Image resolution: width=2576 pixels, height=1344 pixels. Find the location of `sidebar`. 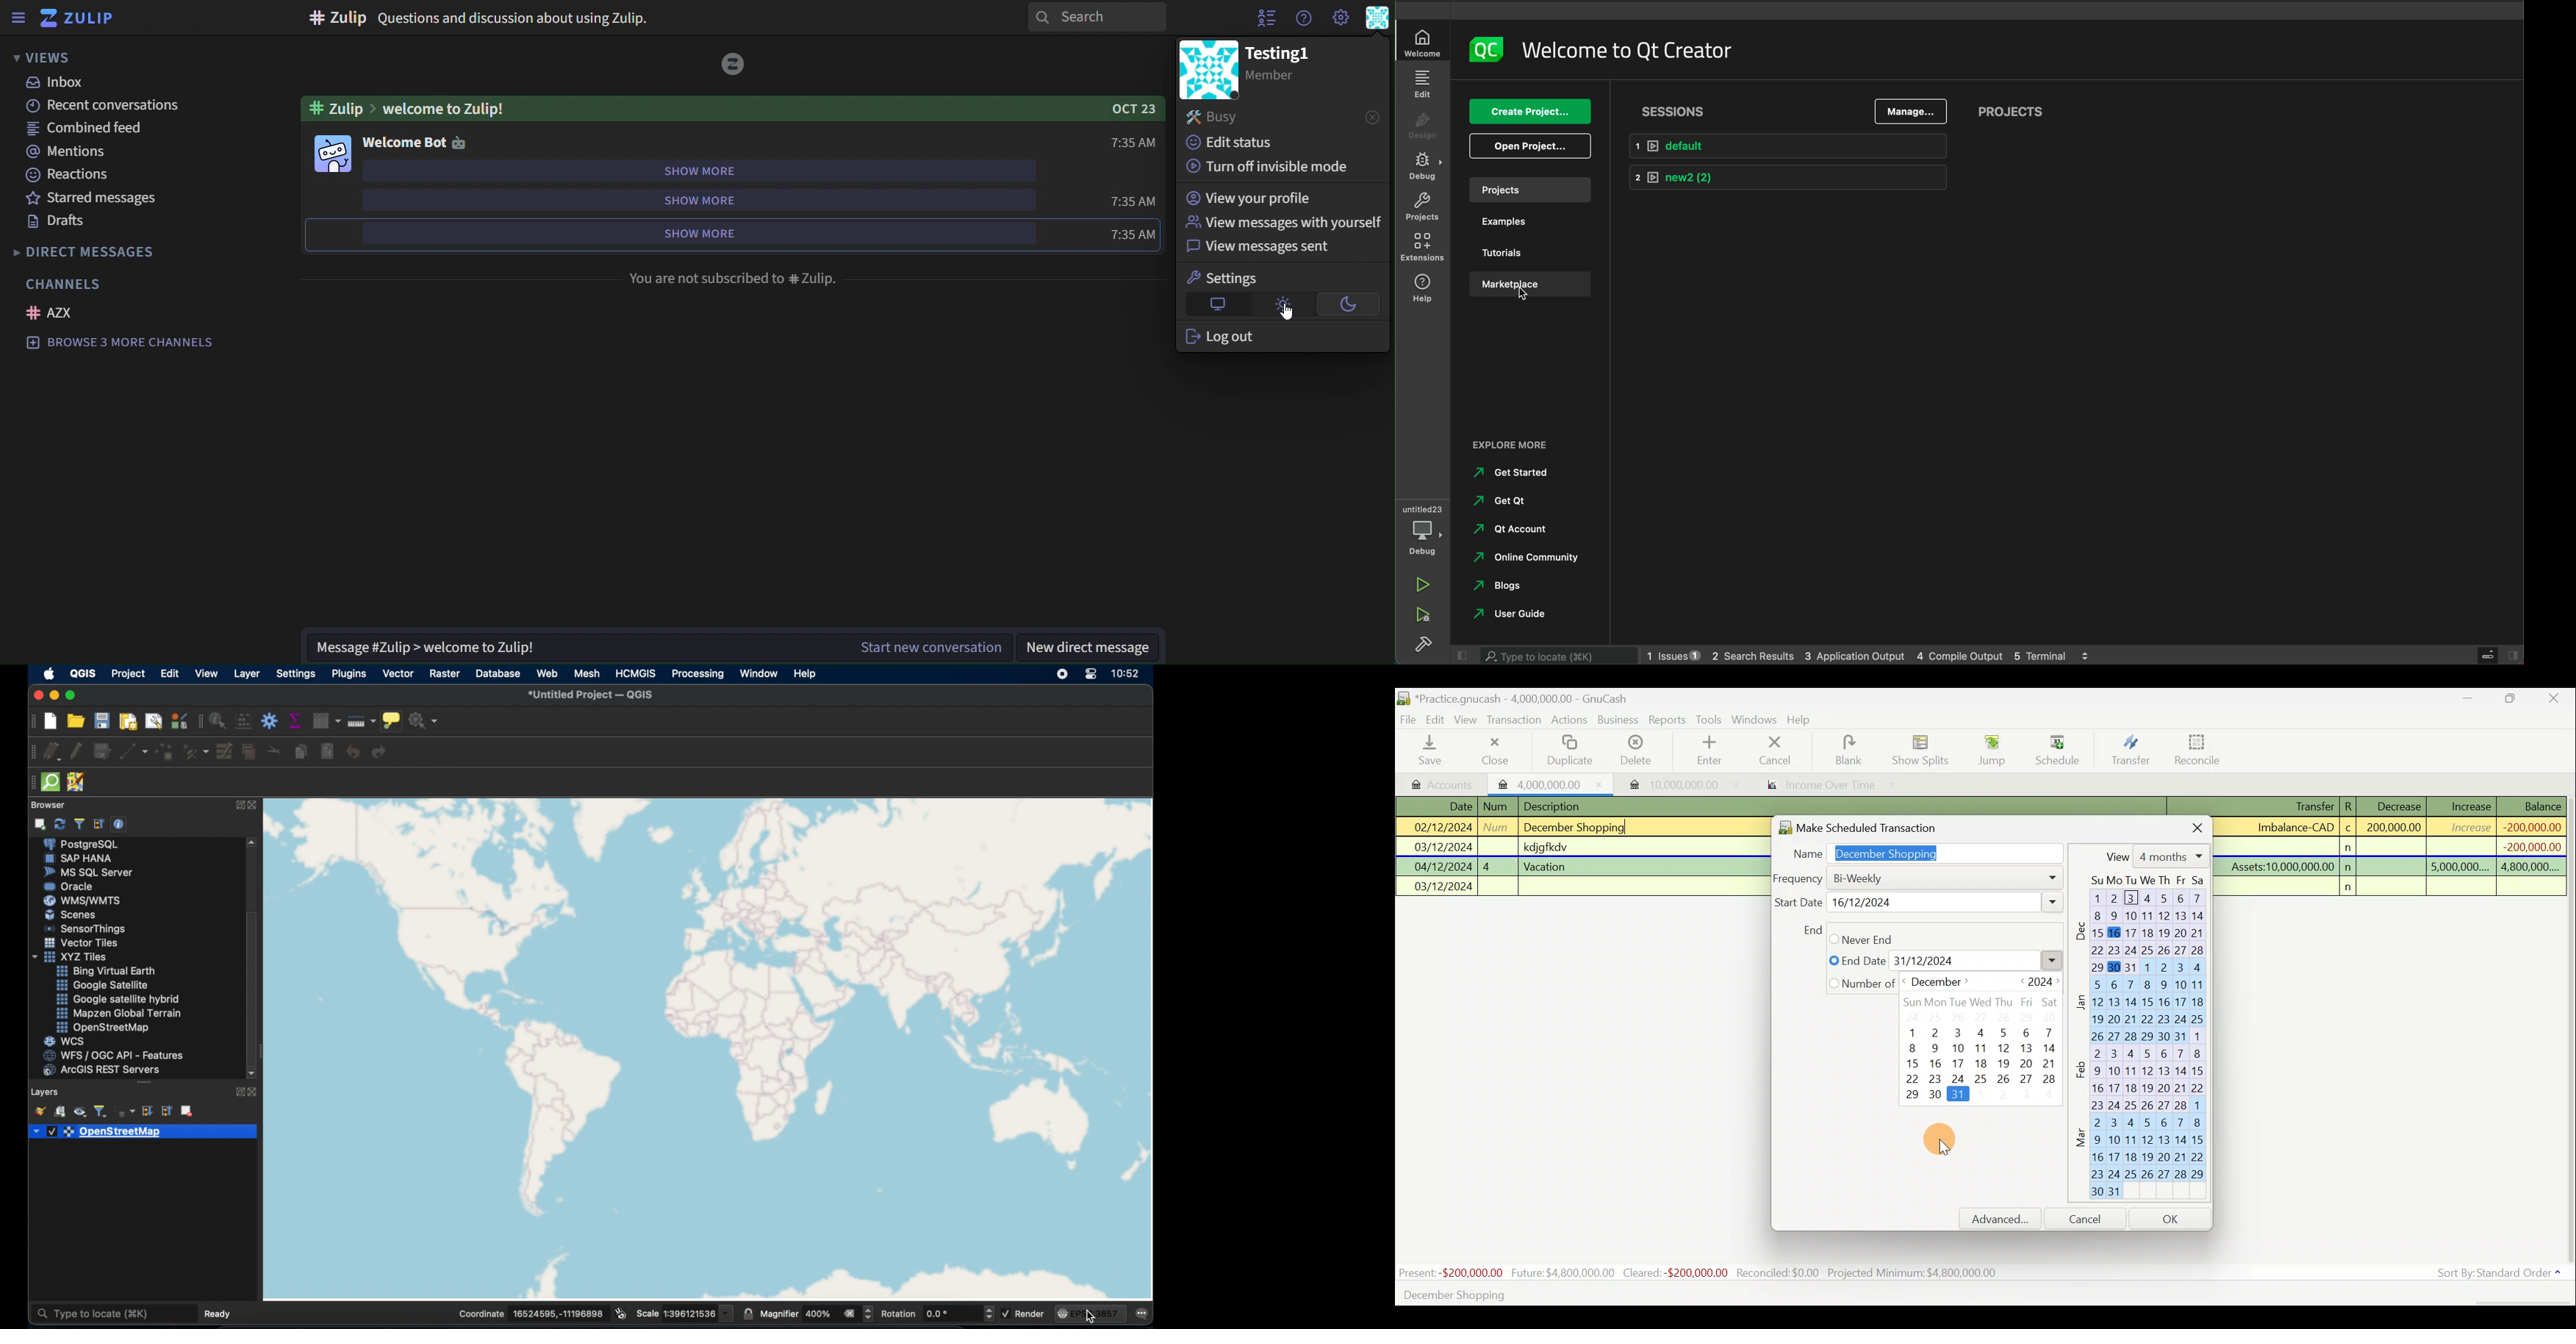

sidebar is located at coordinates (16, 19).